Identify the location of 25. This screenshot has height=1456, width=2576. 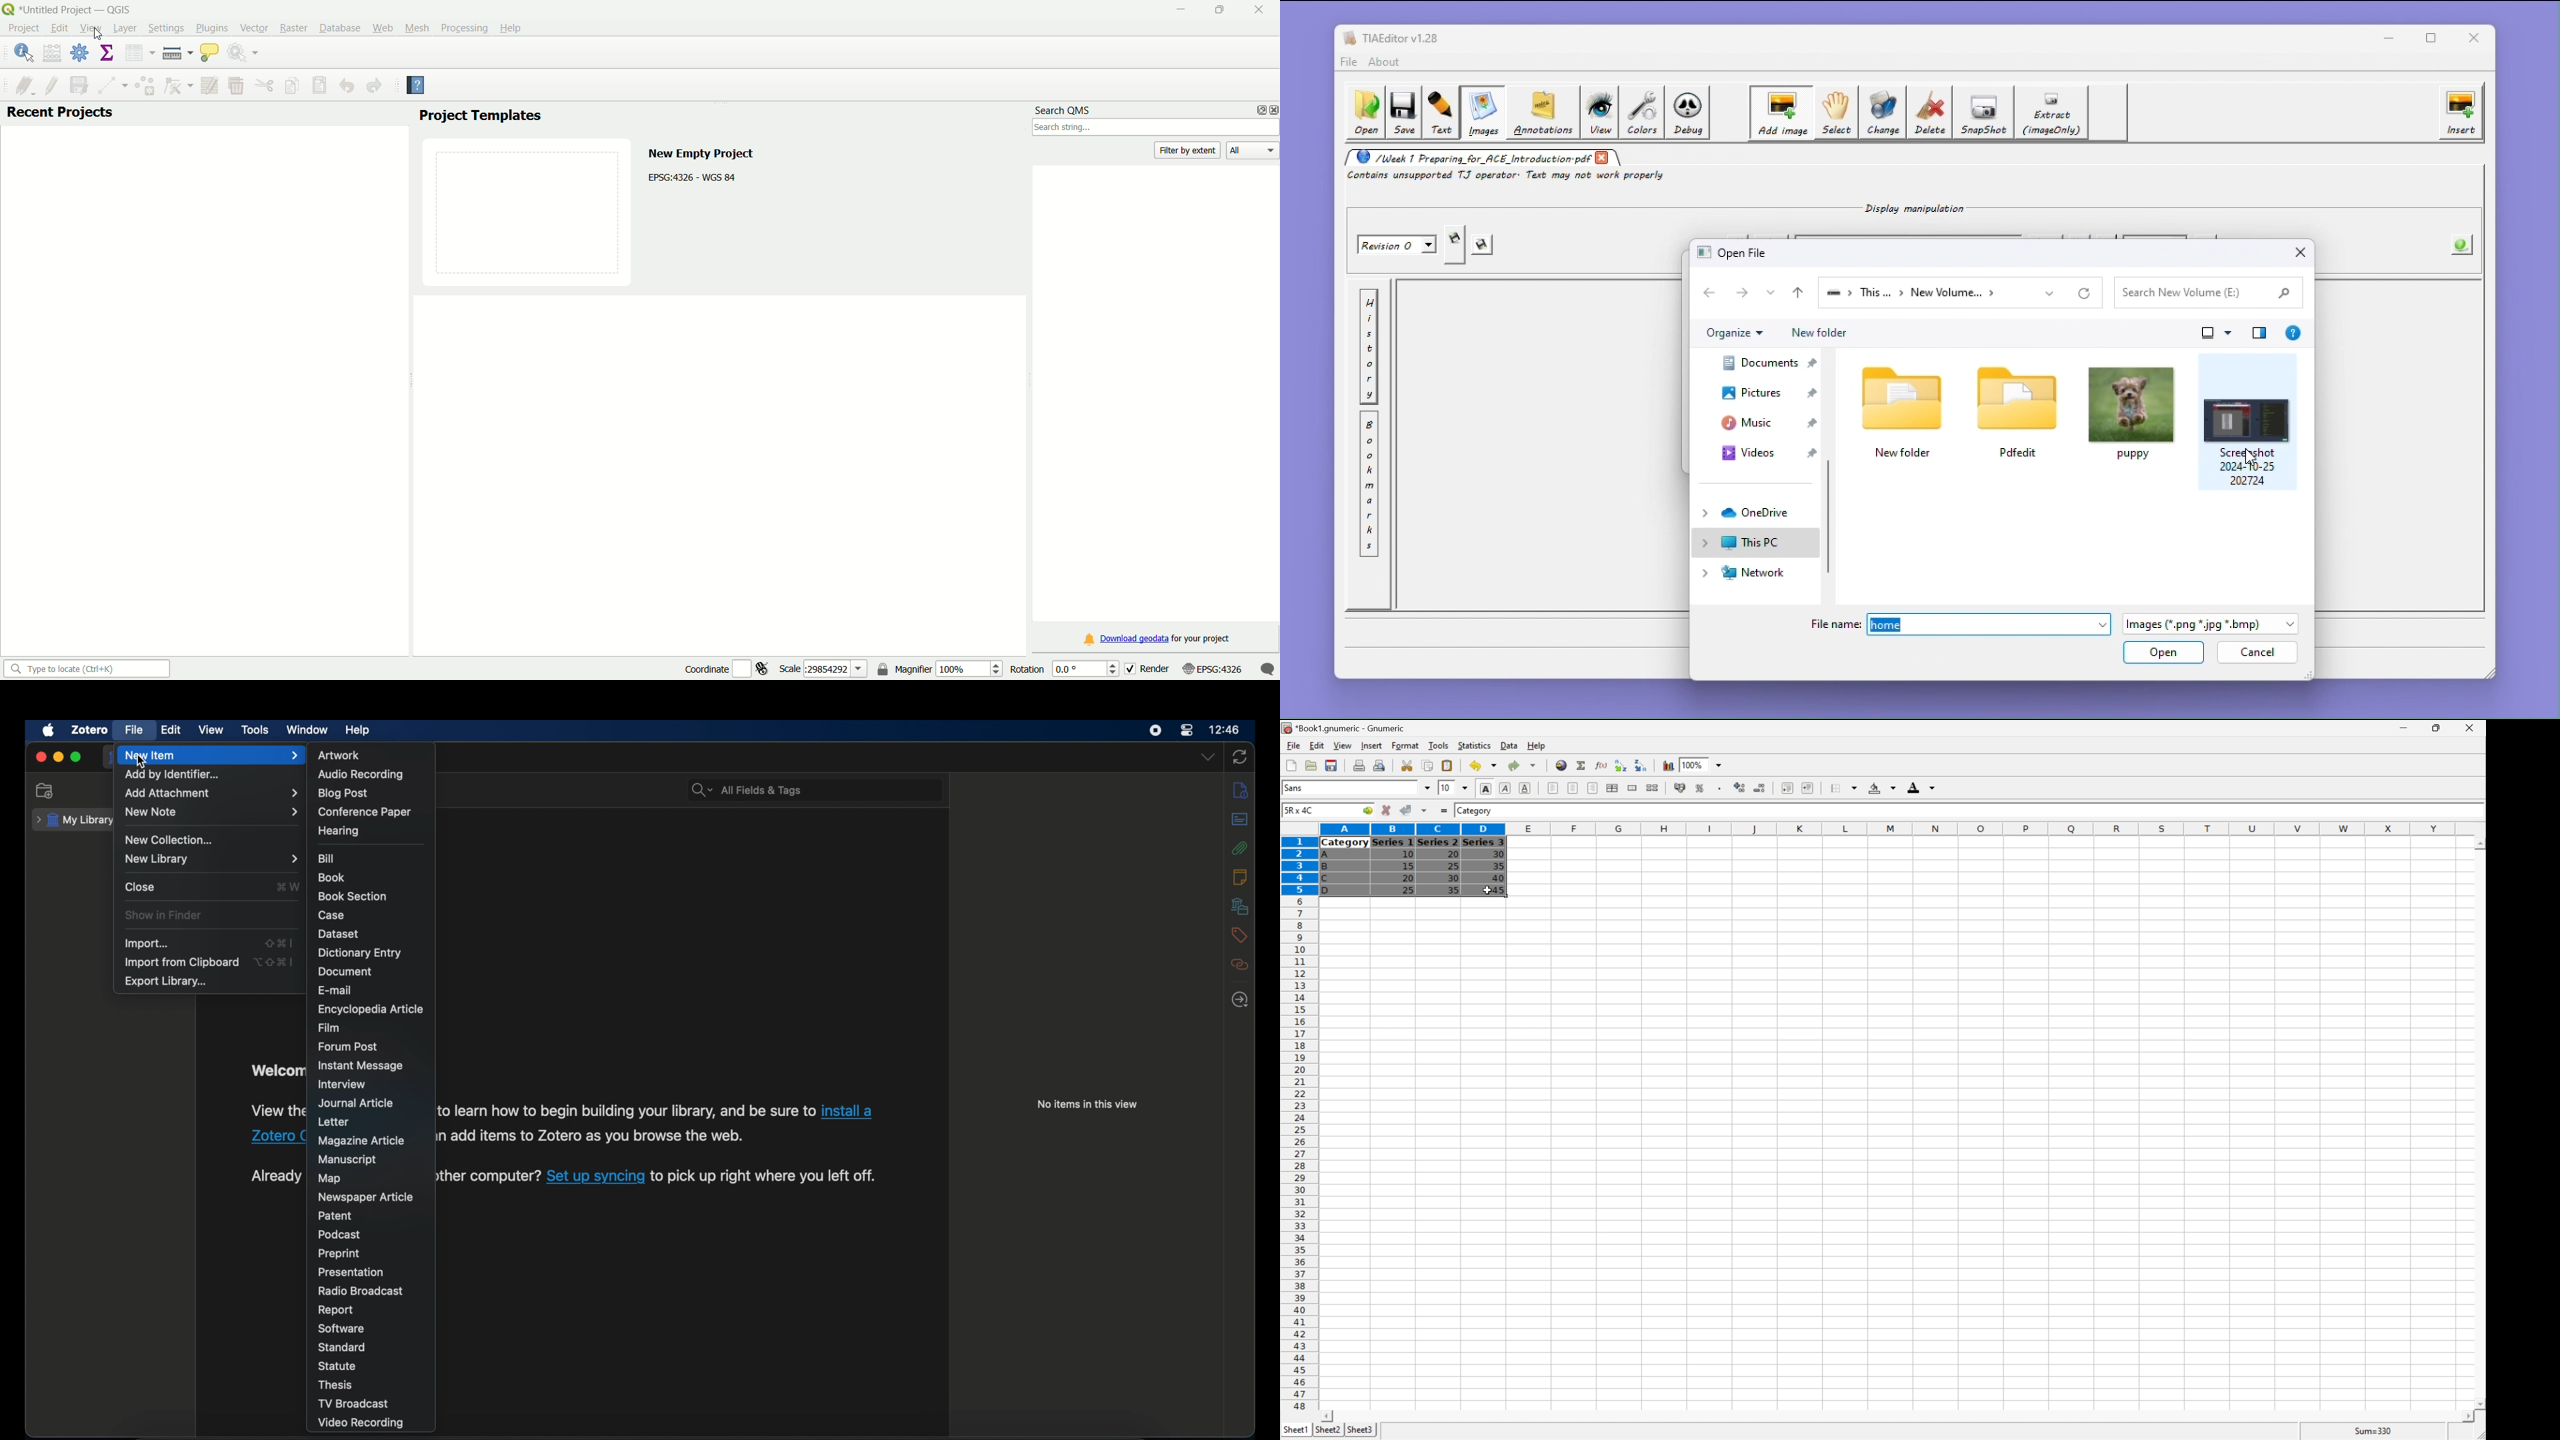
(1408, 891).